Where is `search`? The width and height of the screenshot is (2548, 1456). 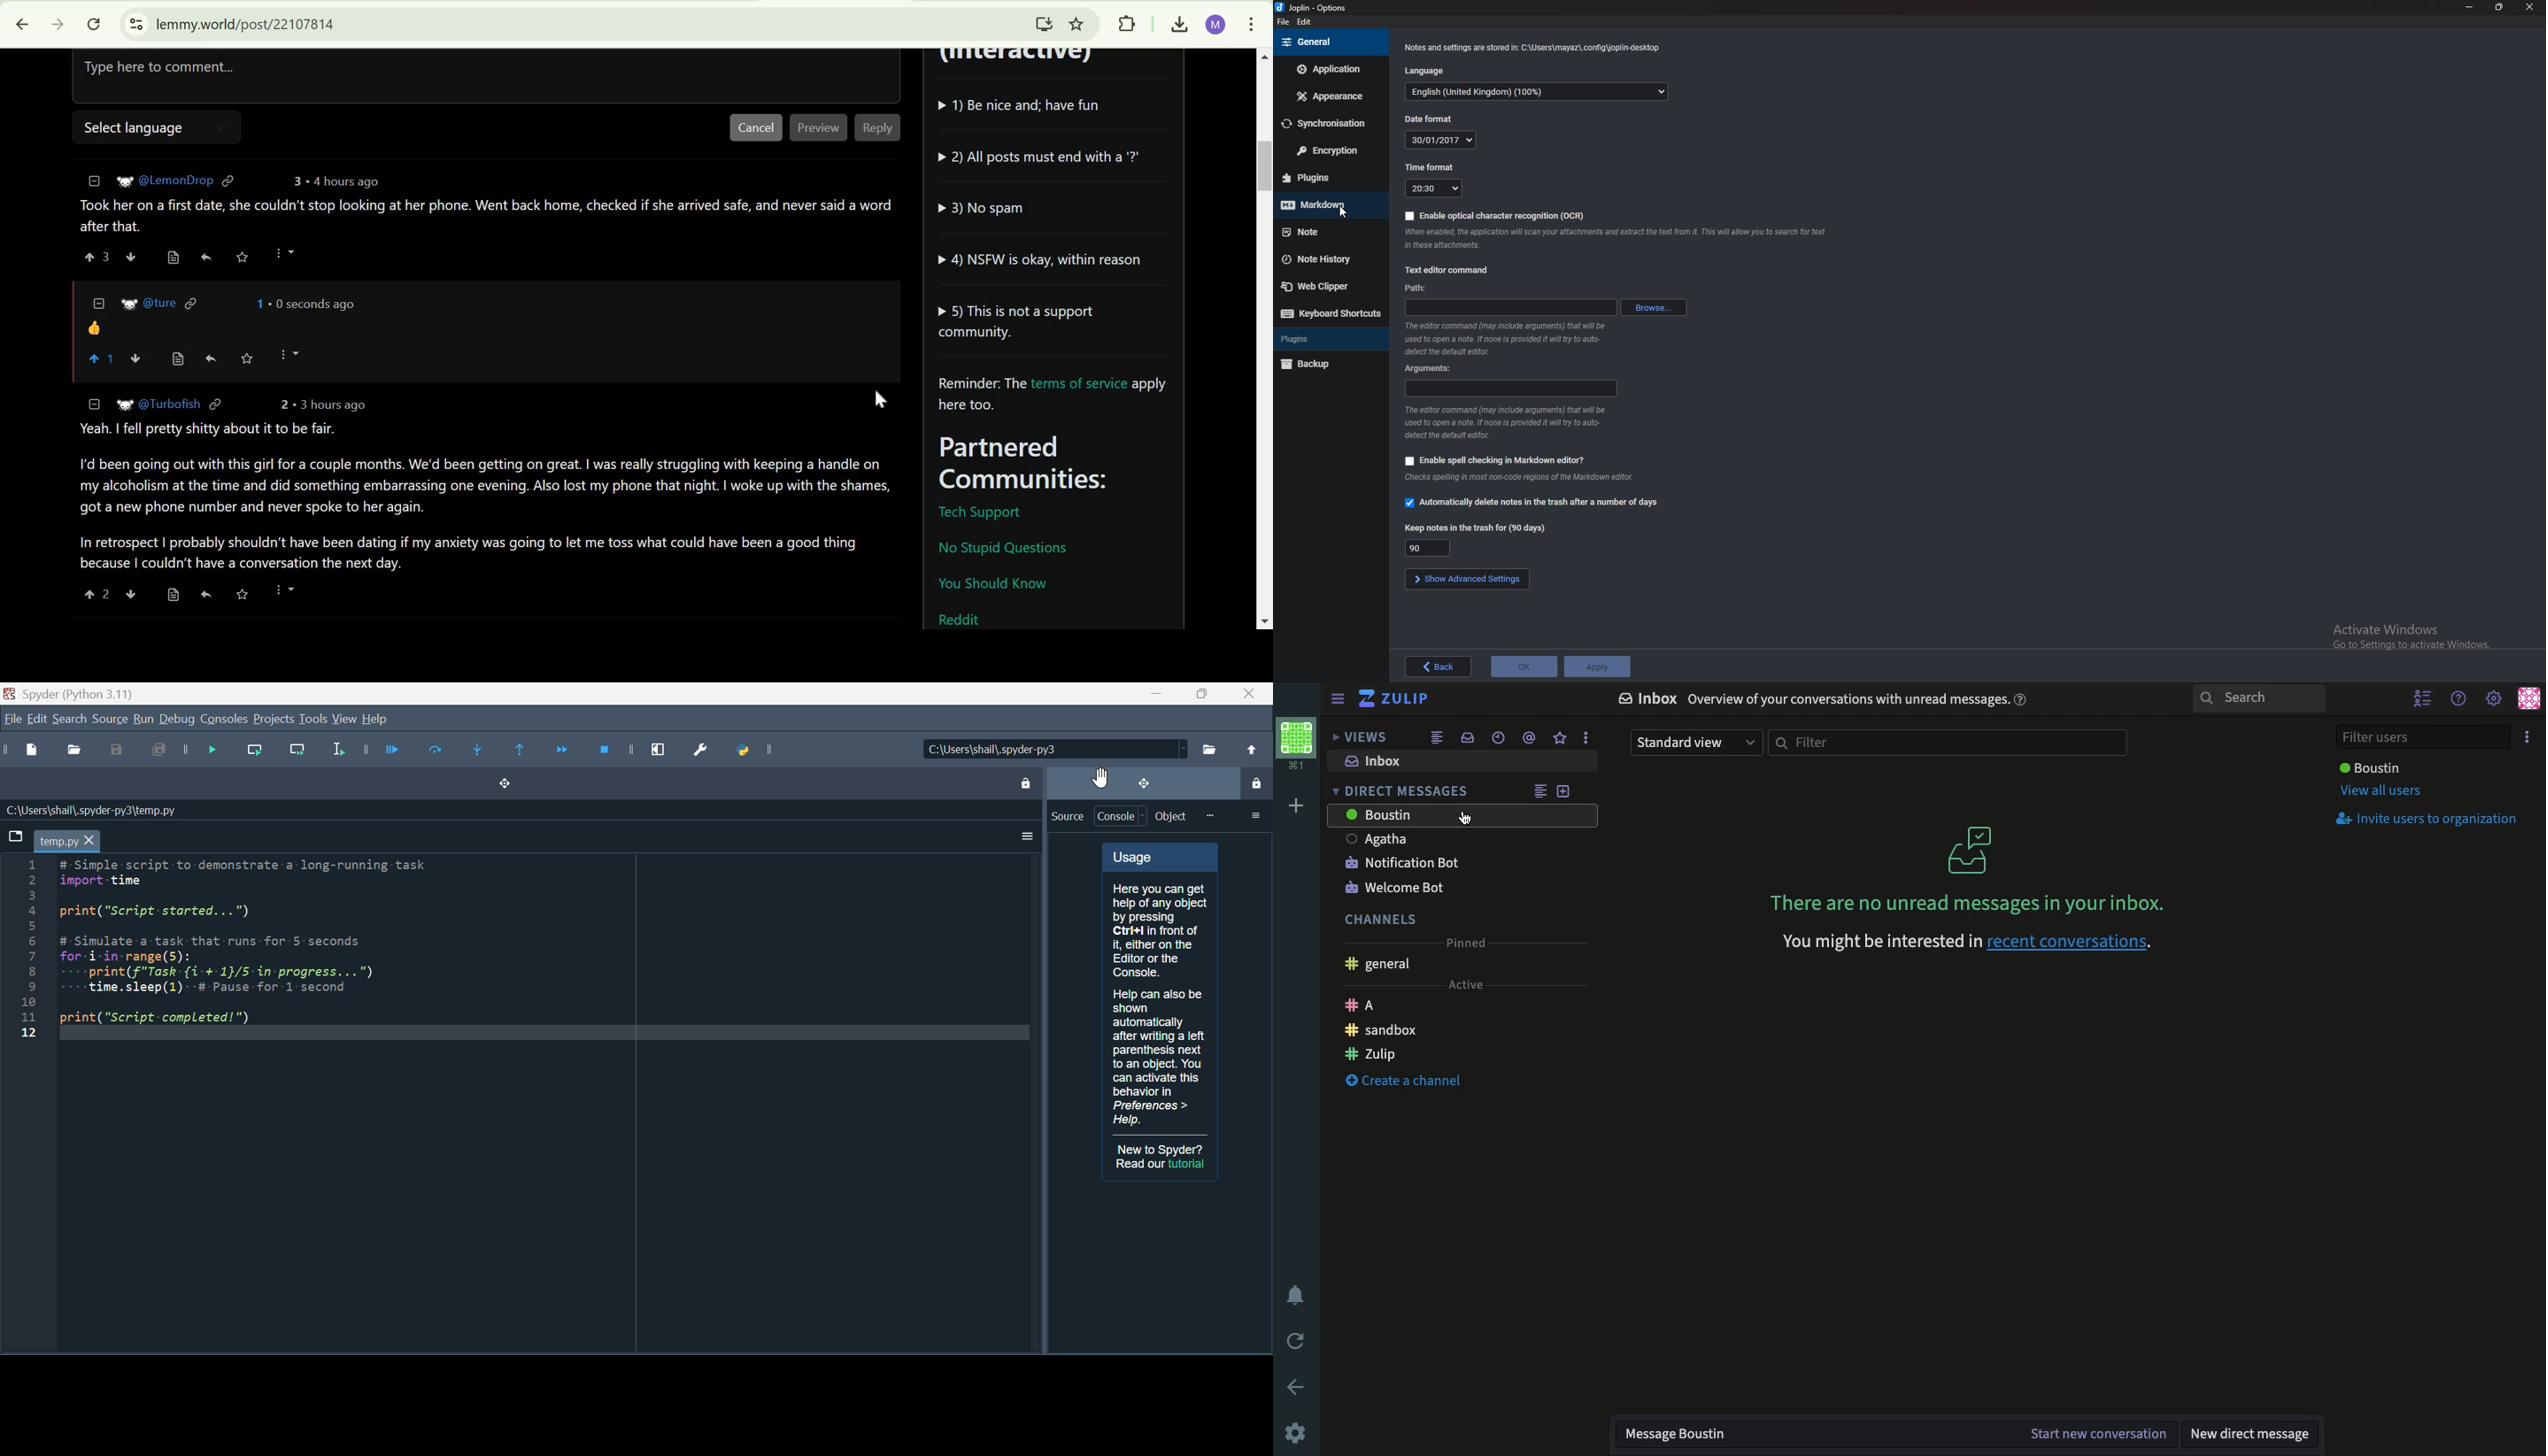 search is located at coordinates (70, 718).